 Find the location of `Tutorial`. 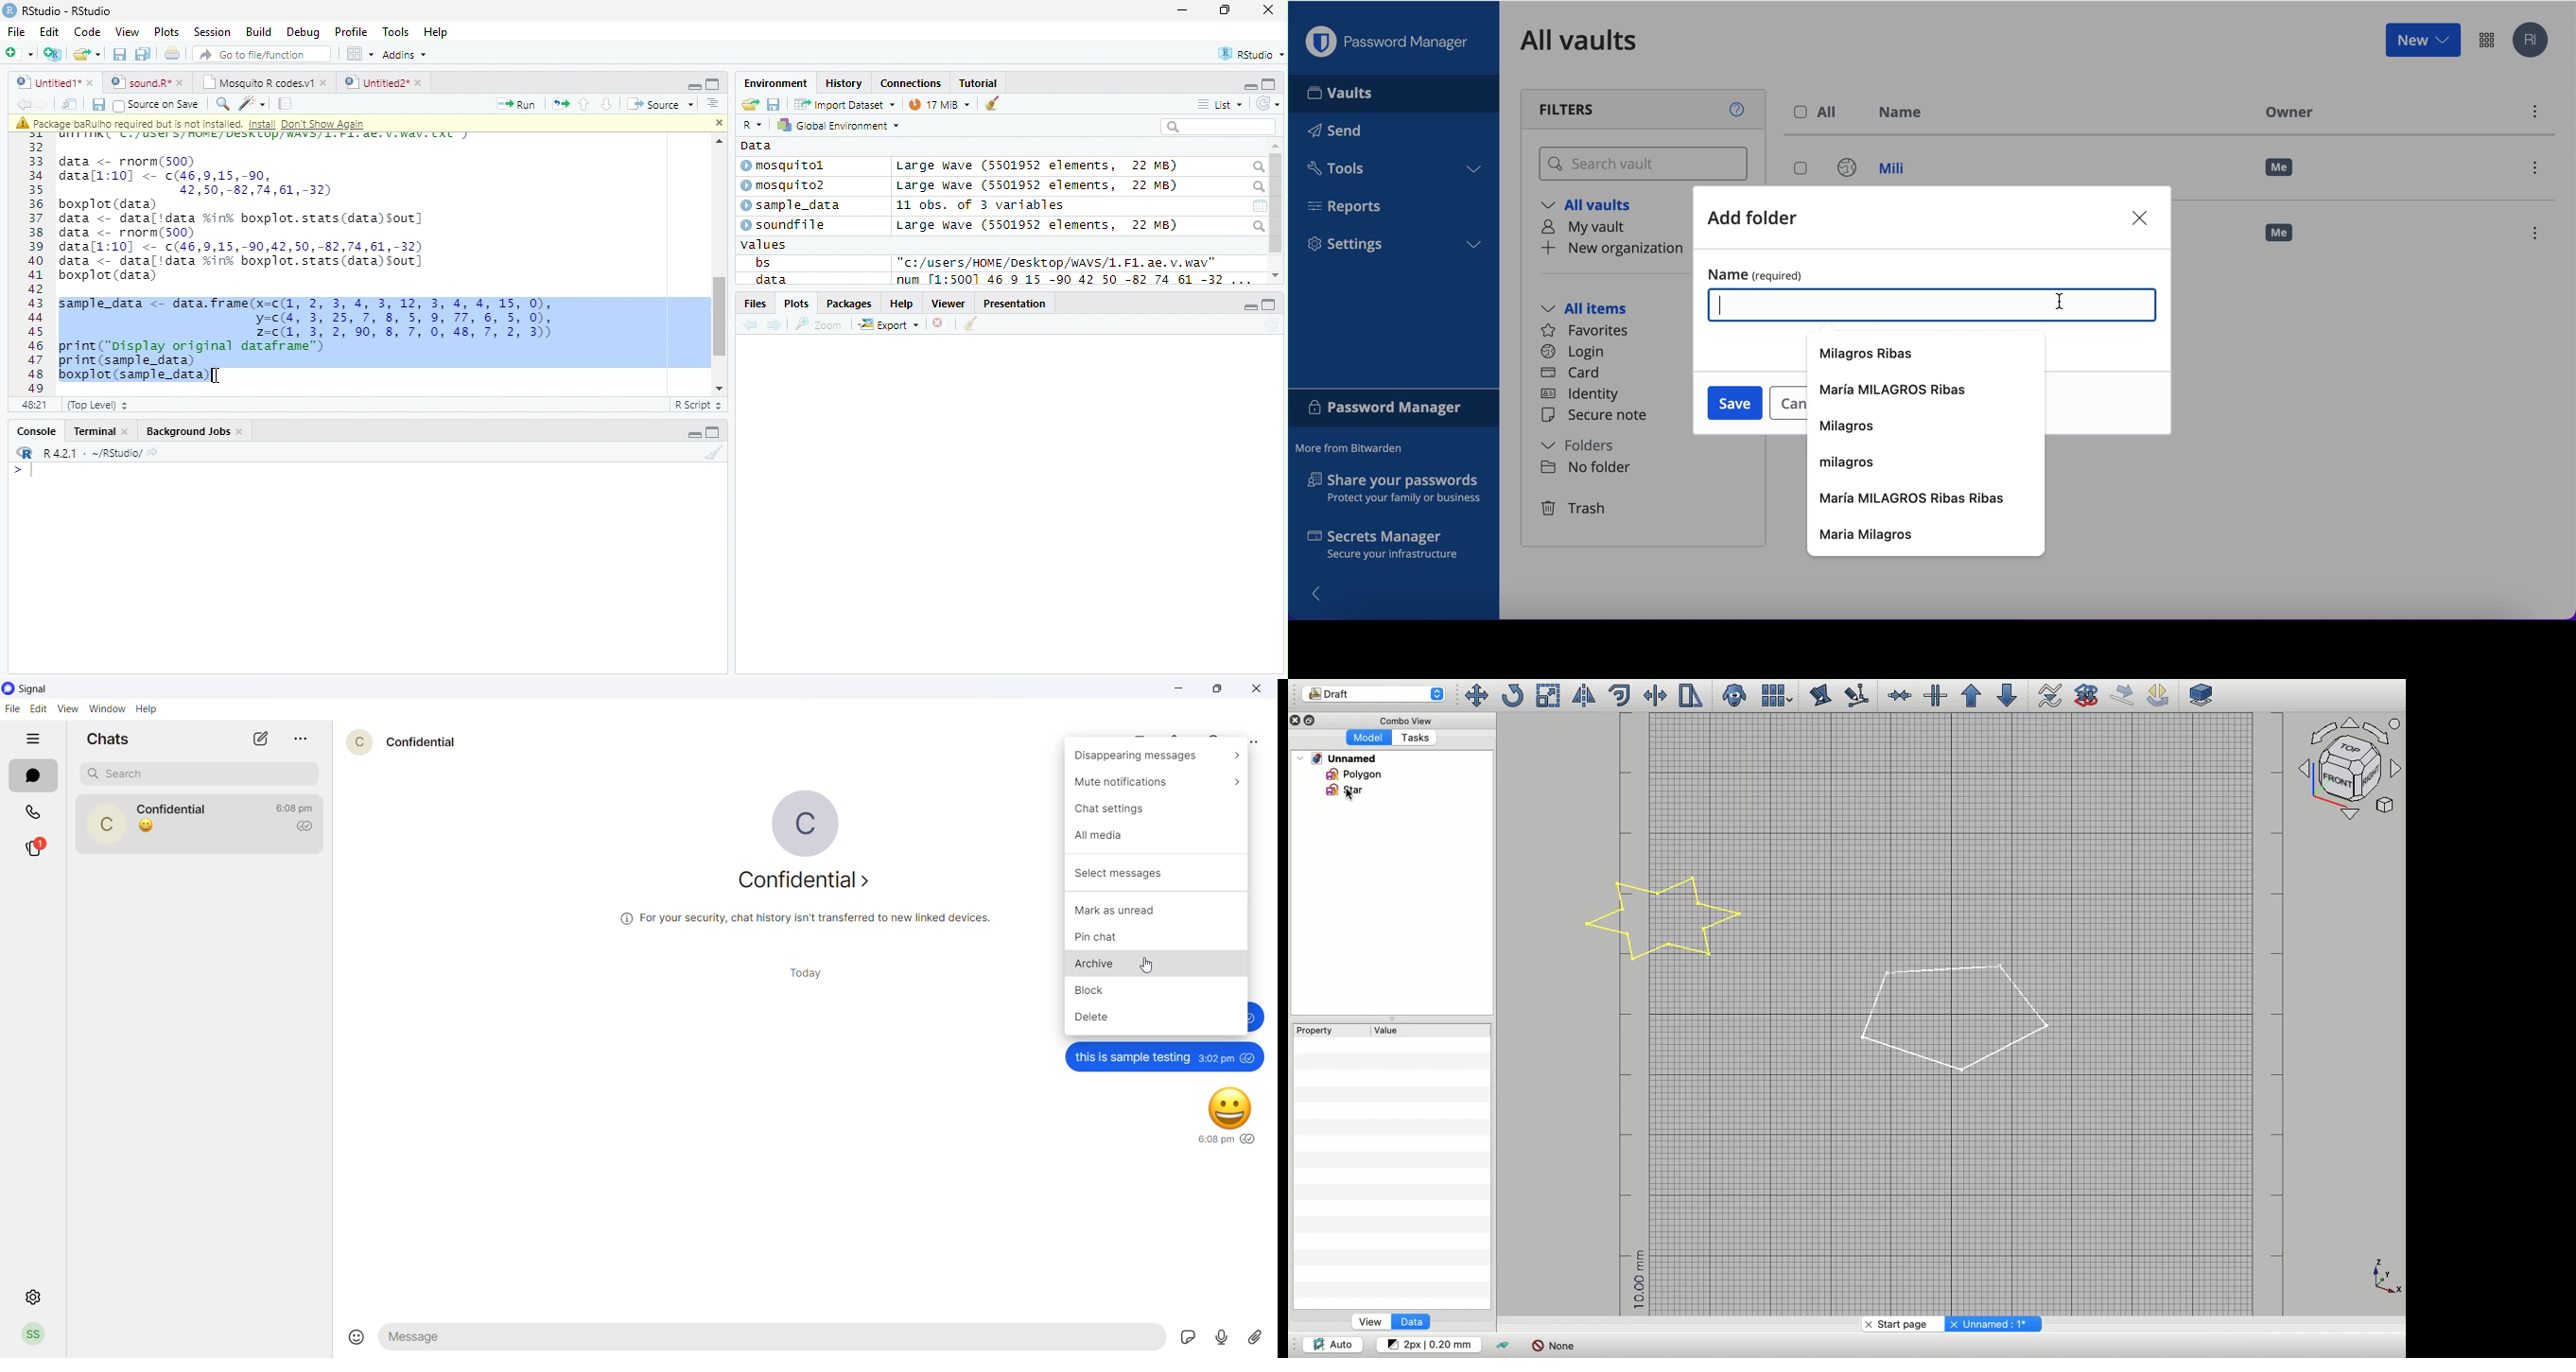

Tutorial is located at coordinates (979, 84).